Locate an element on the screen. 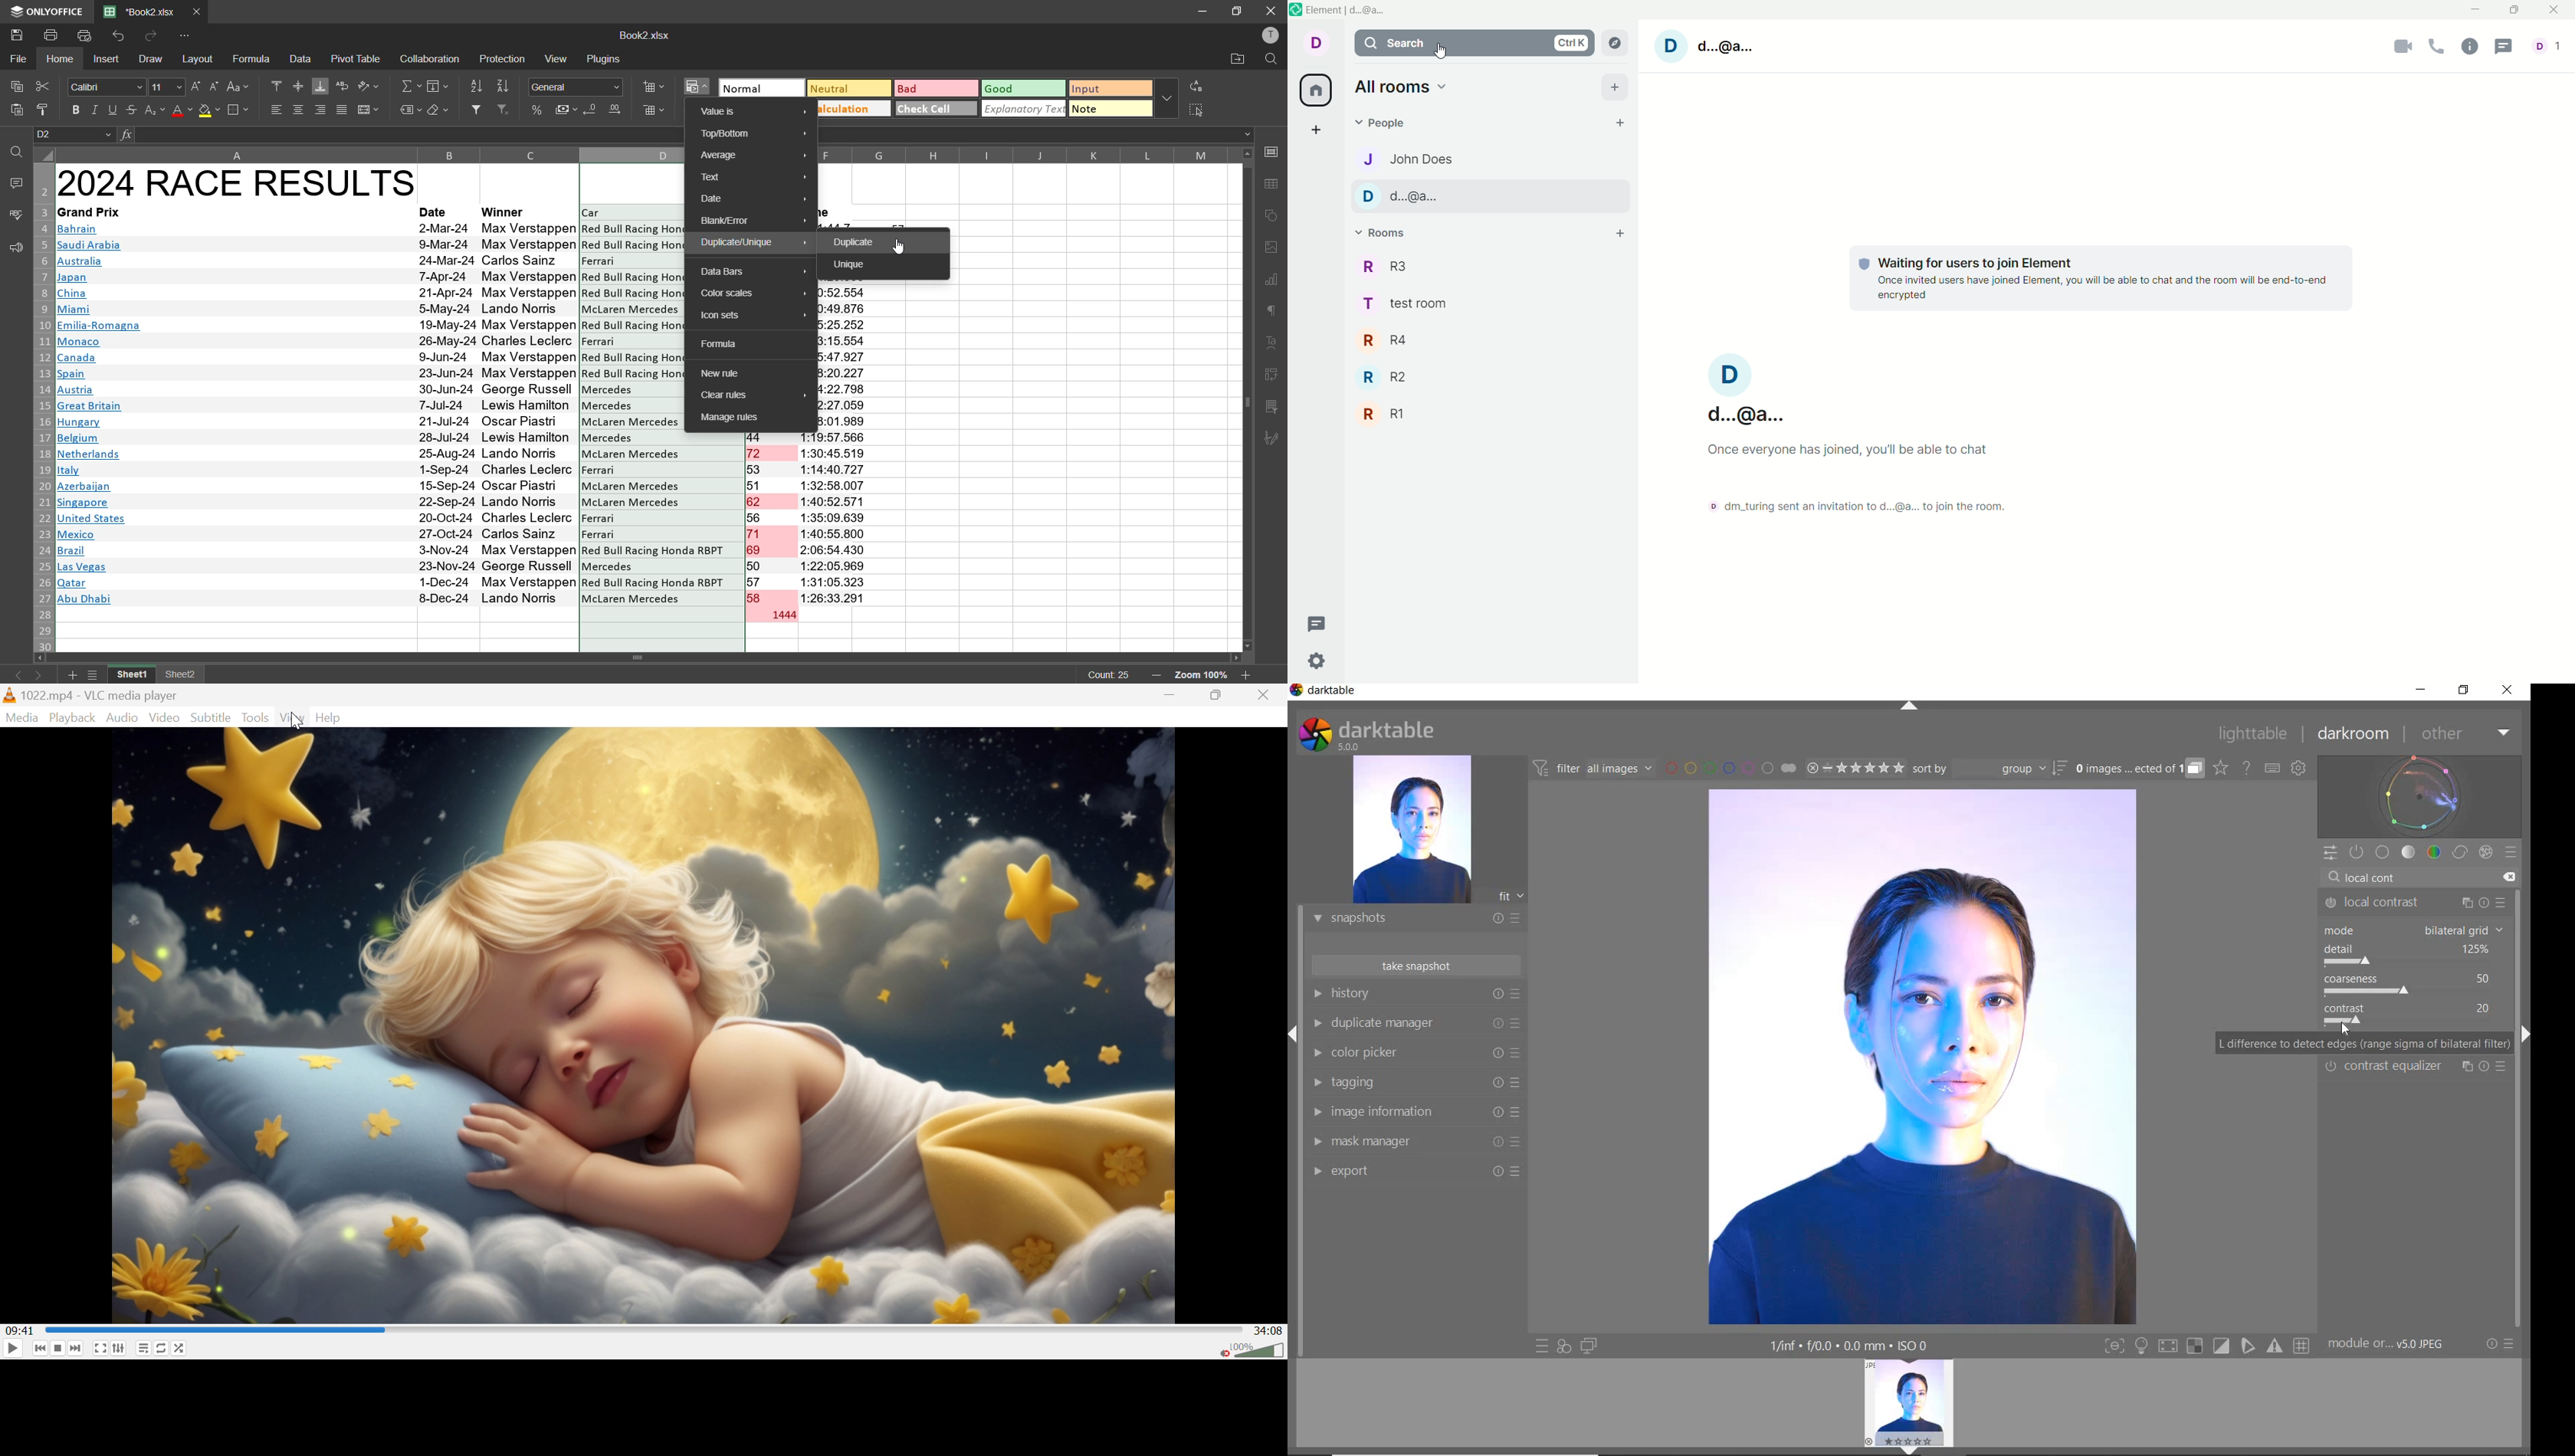 Image resolution: width=2576 pixels, height=1456 pixels. FILTER BY IMAGE COLOR LABEL is located at coordinates (1731, 767).